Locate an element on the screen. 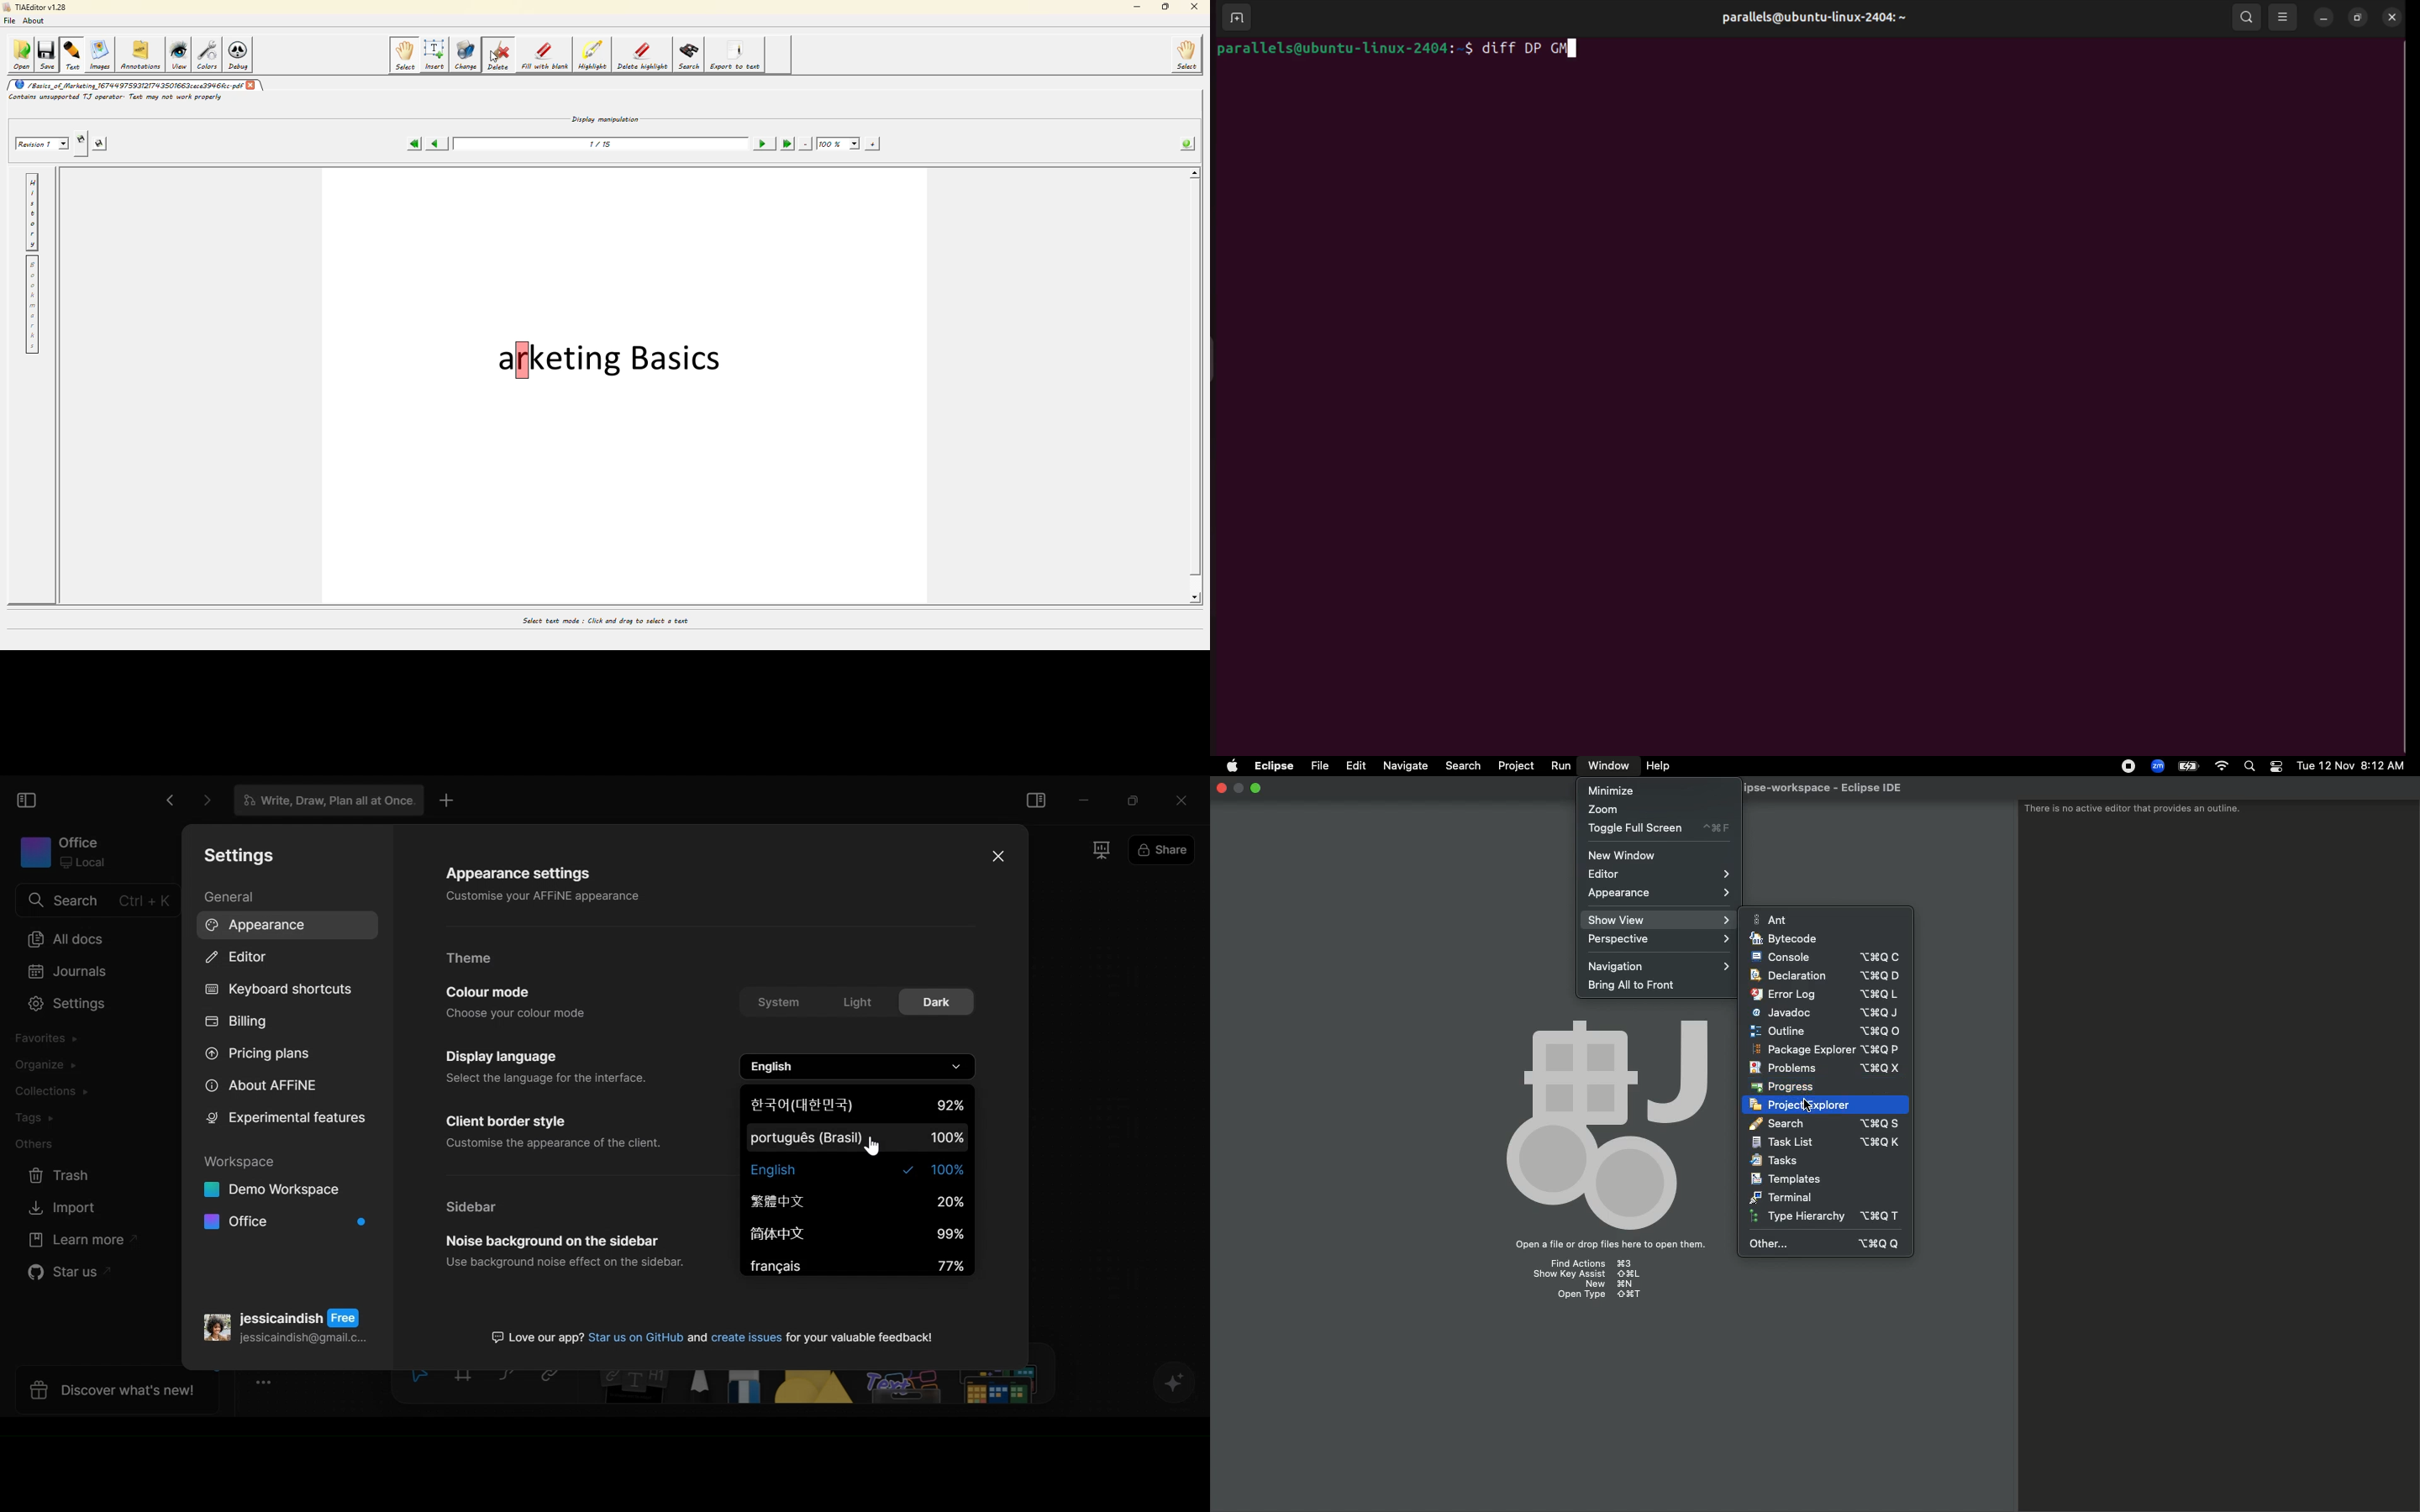  cursor is located at coordinates (873, 1148).